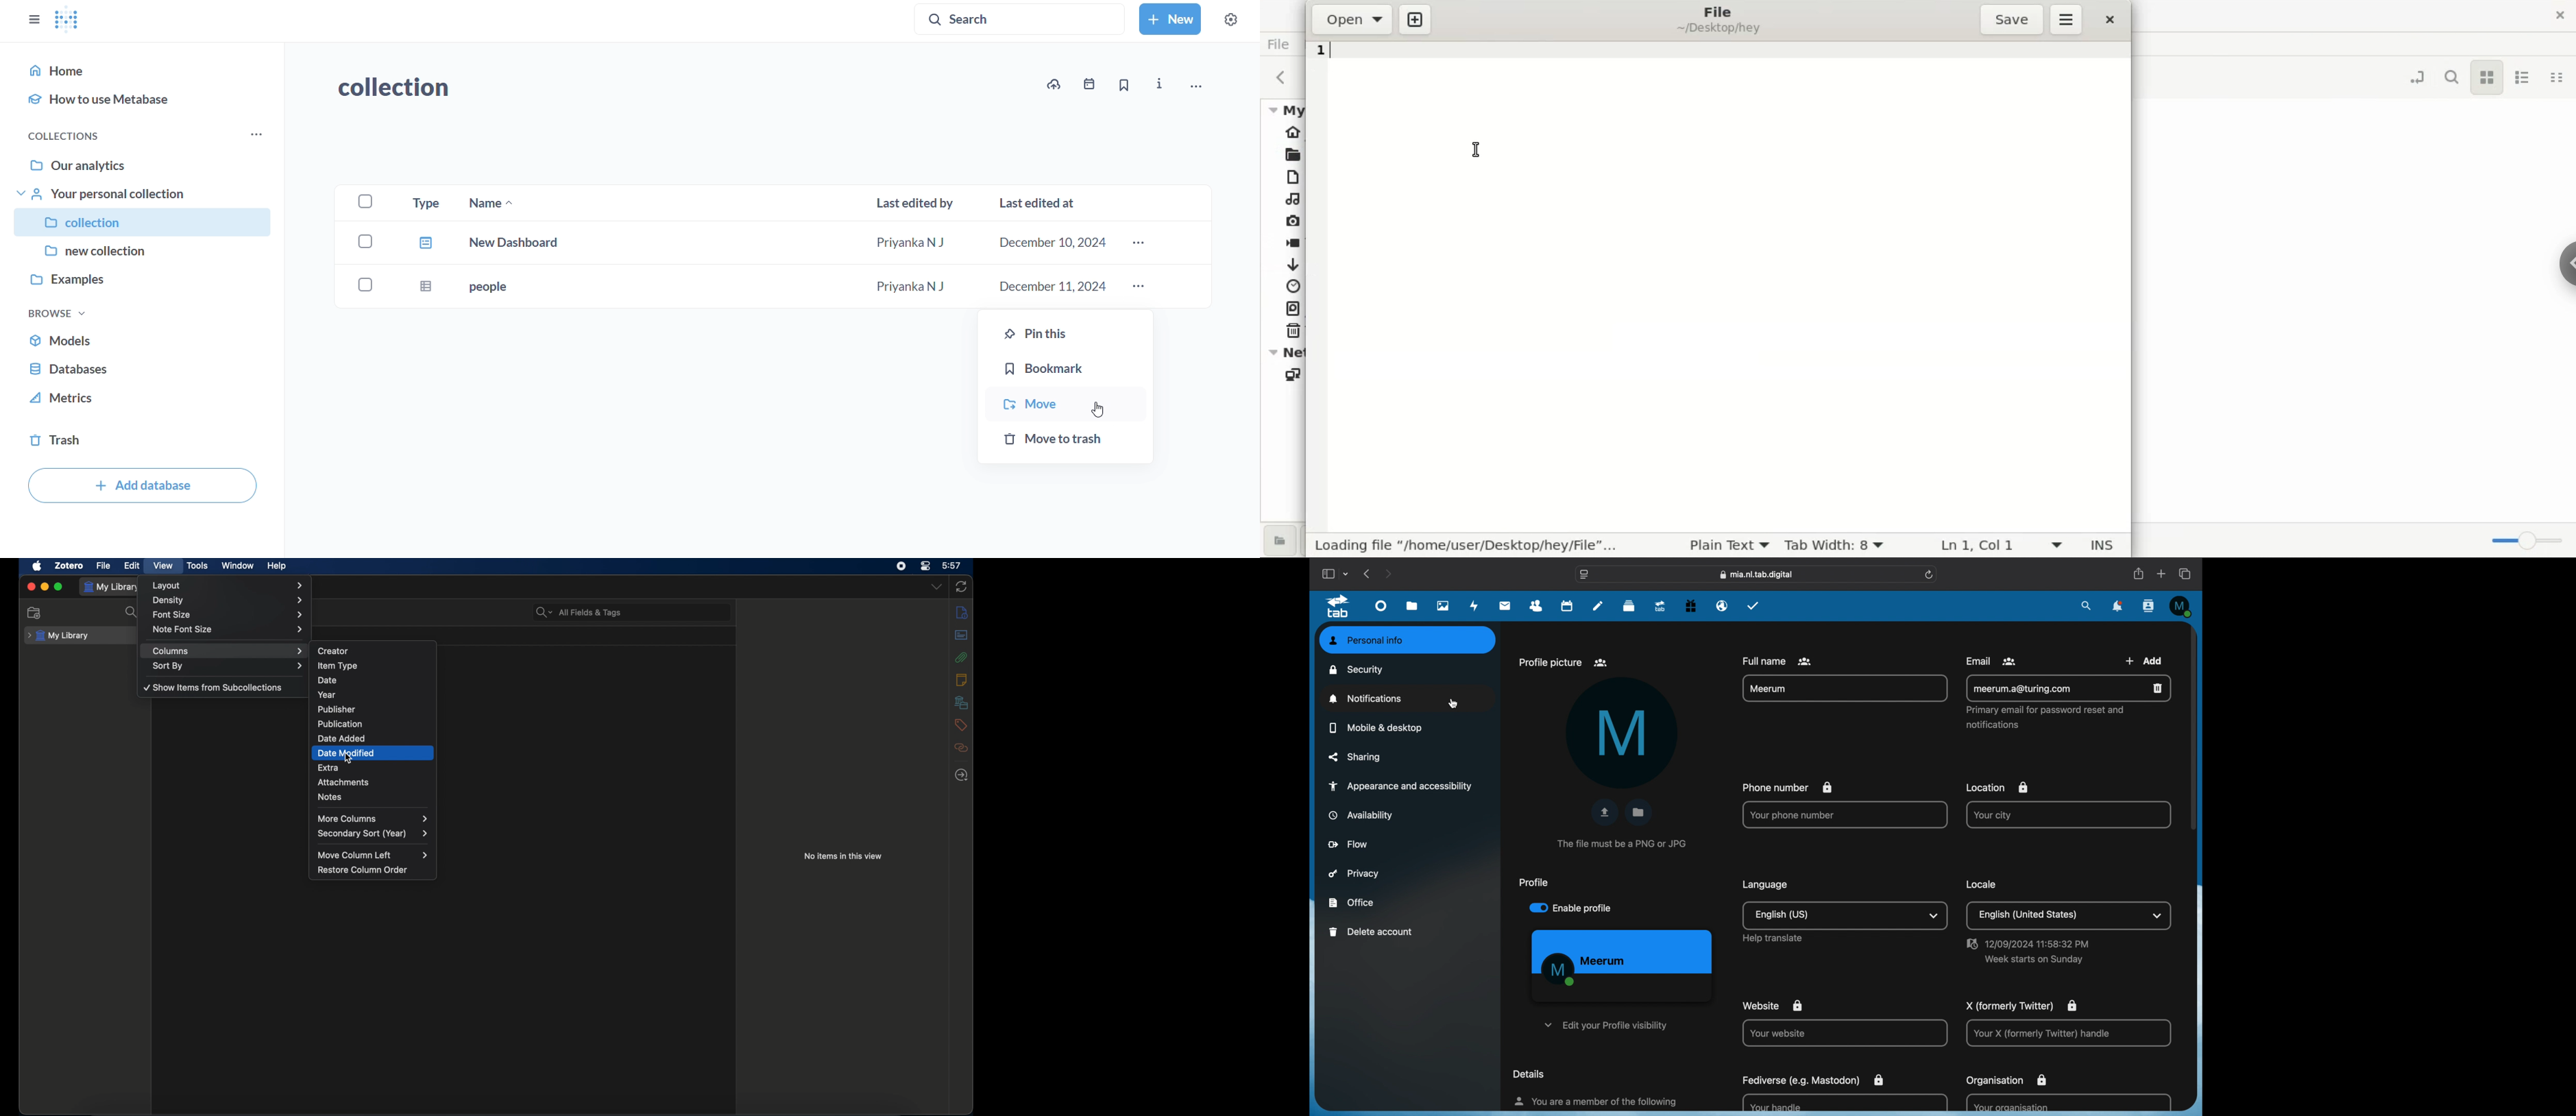 The width and height of the screenshot is (2576, 1120). Describe the element at coordinates (375, 737) in the screenshot. I see `date added` at that location.